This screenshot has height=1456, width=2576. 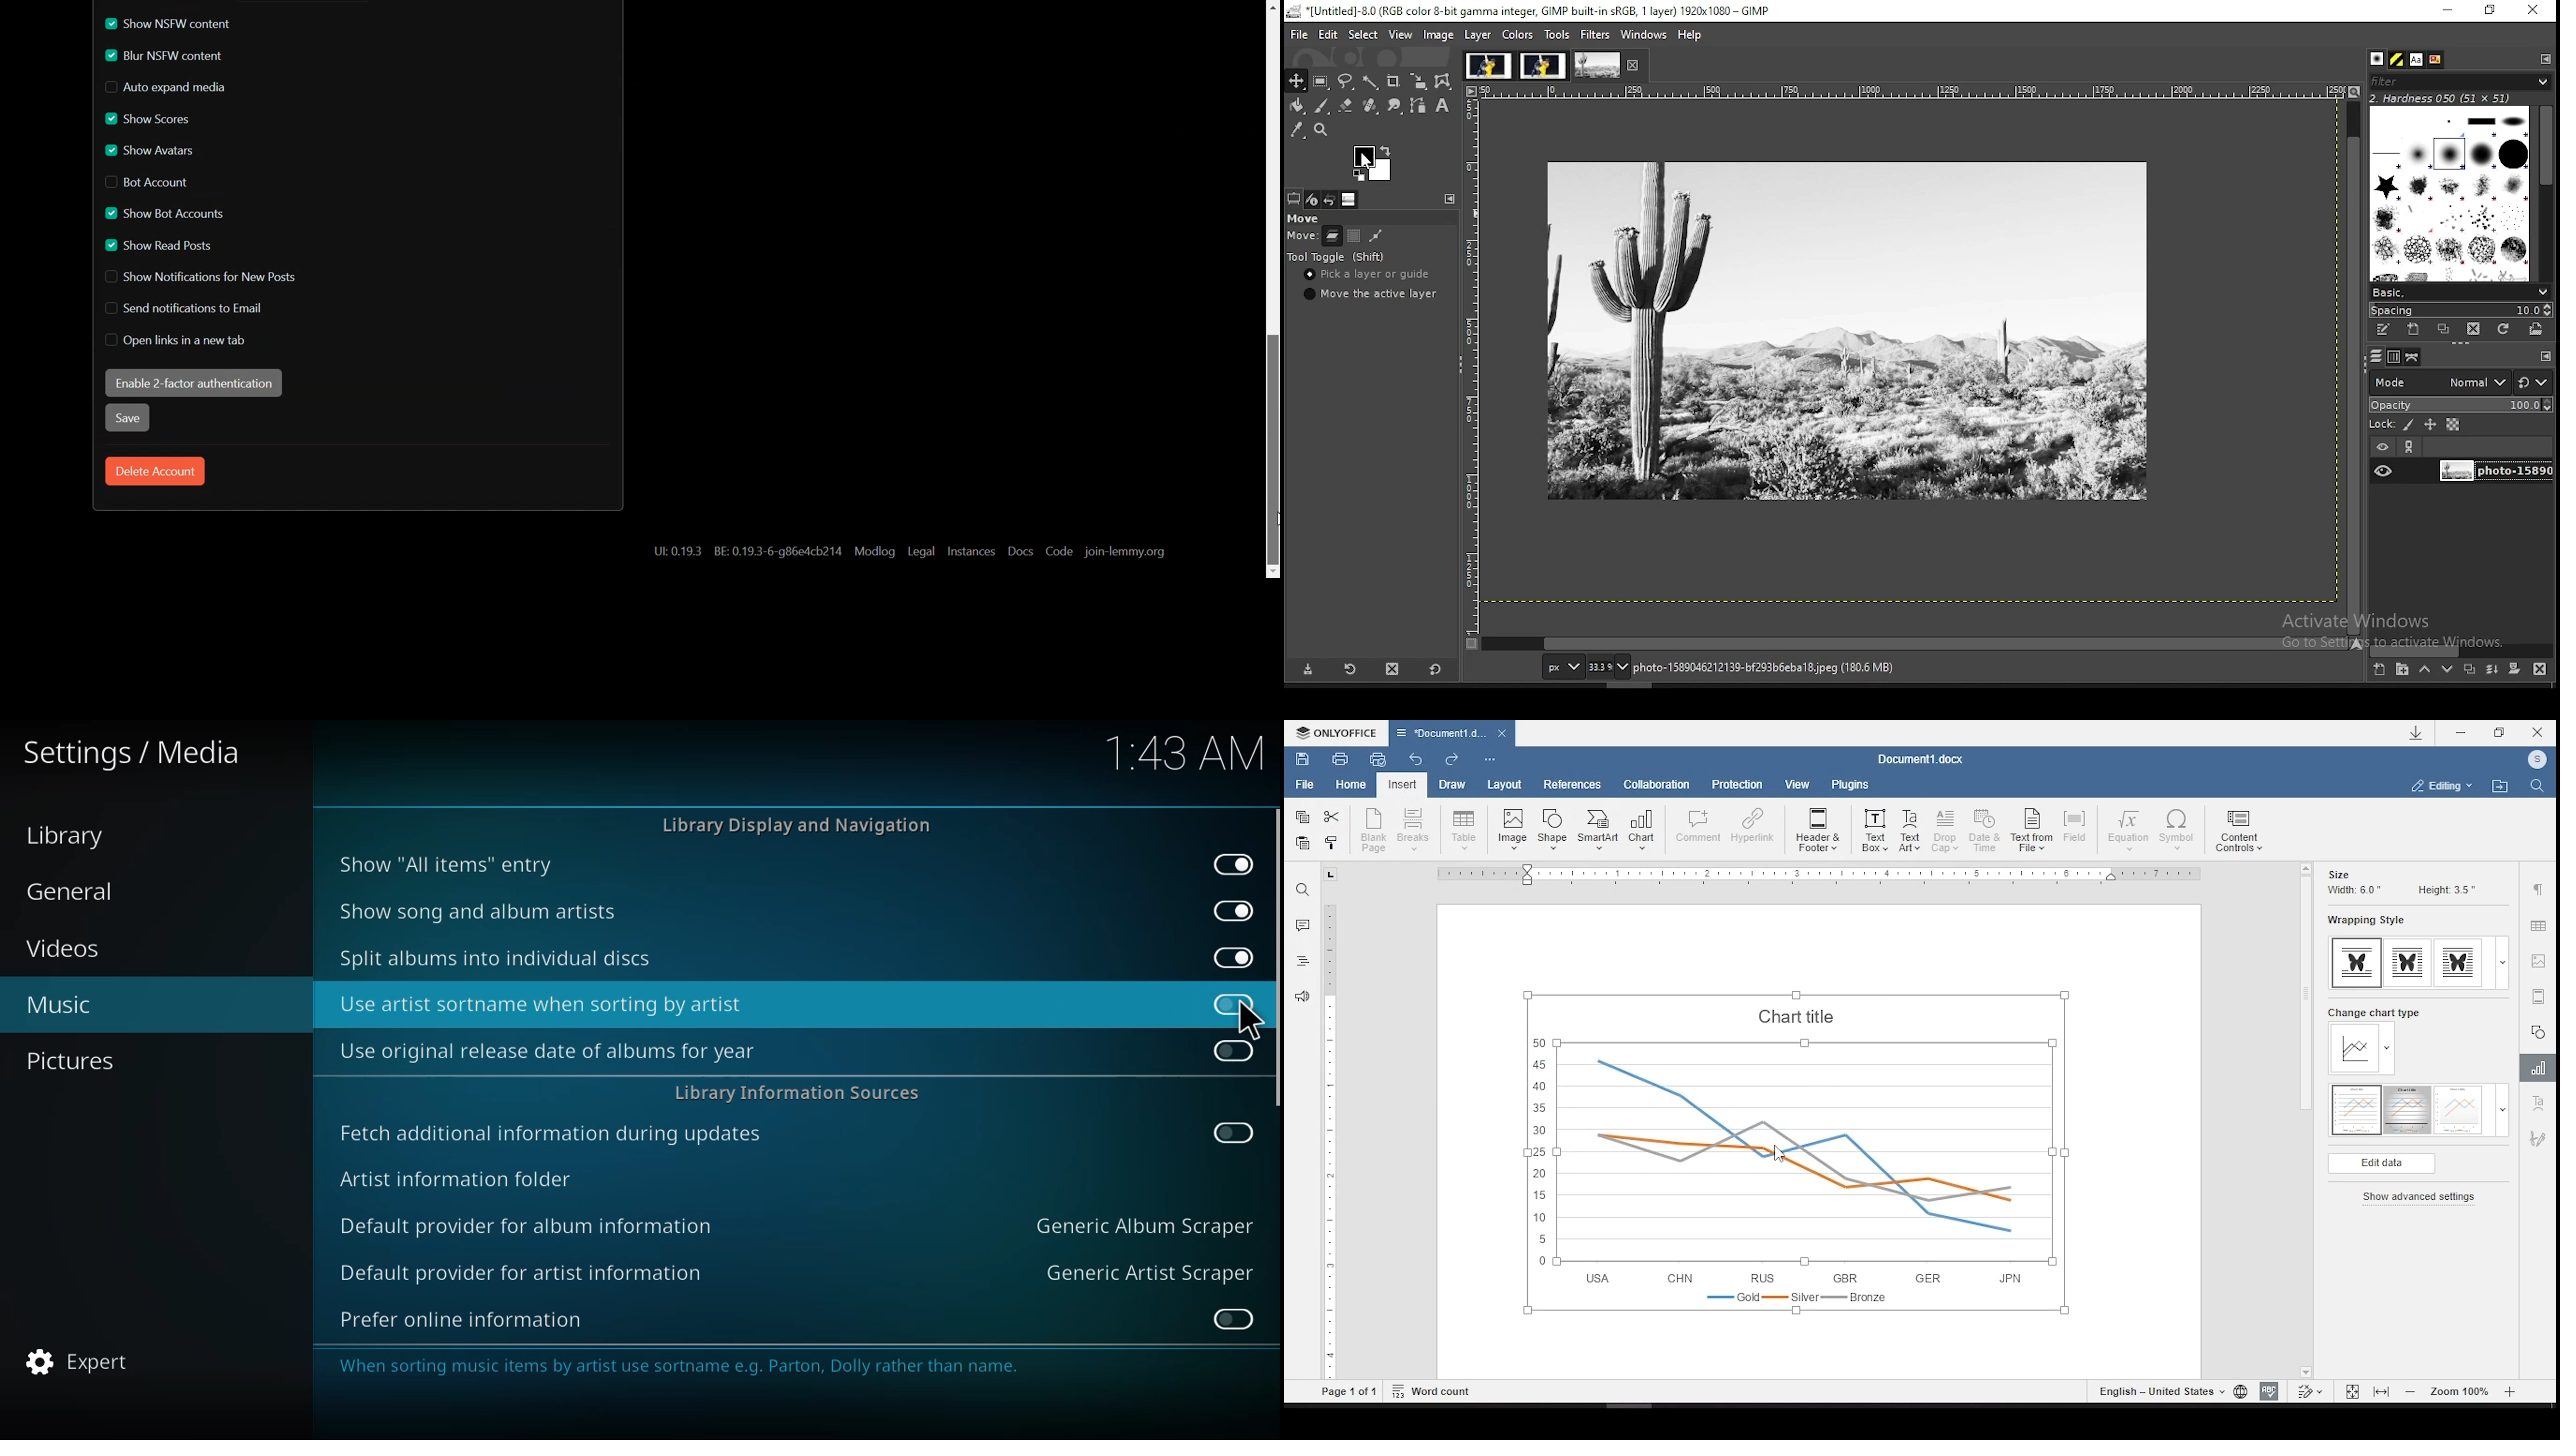 What do you see at coordinates (167, 211) in the screenshot?
I see `Enable Show Bot Account` at bounding box center [167, 211].